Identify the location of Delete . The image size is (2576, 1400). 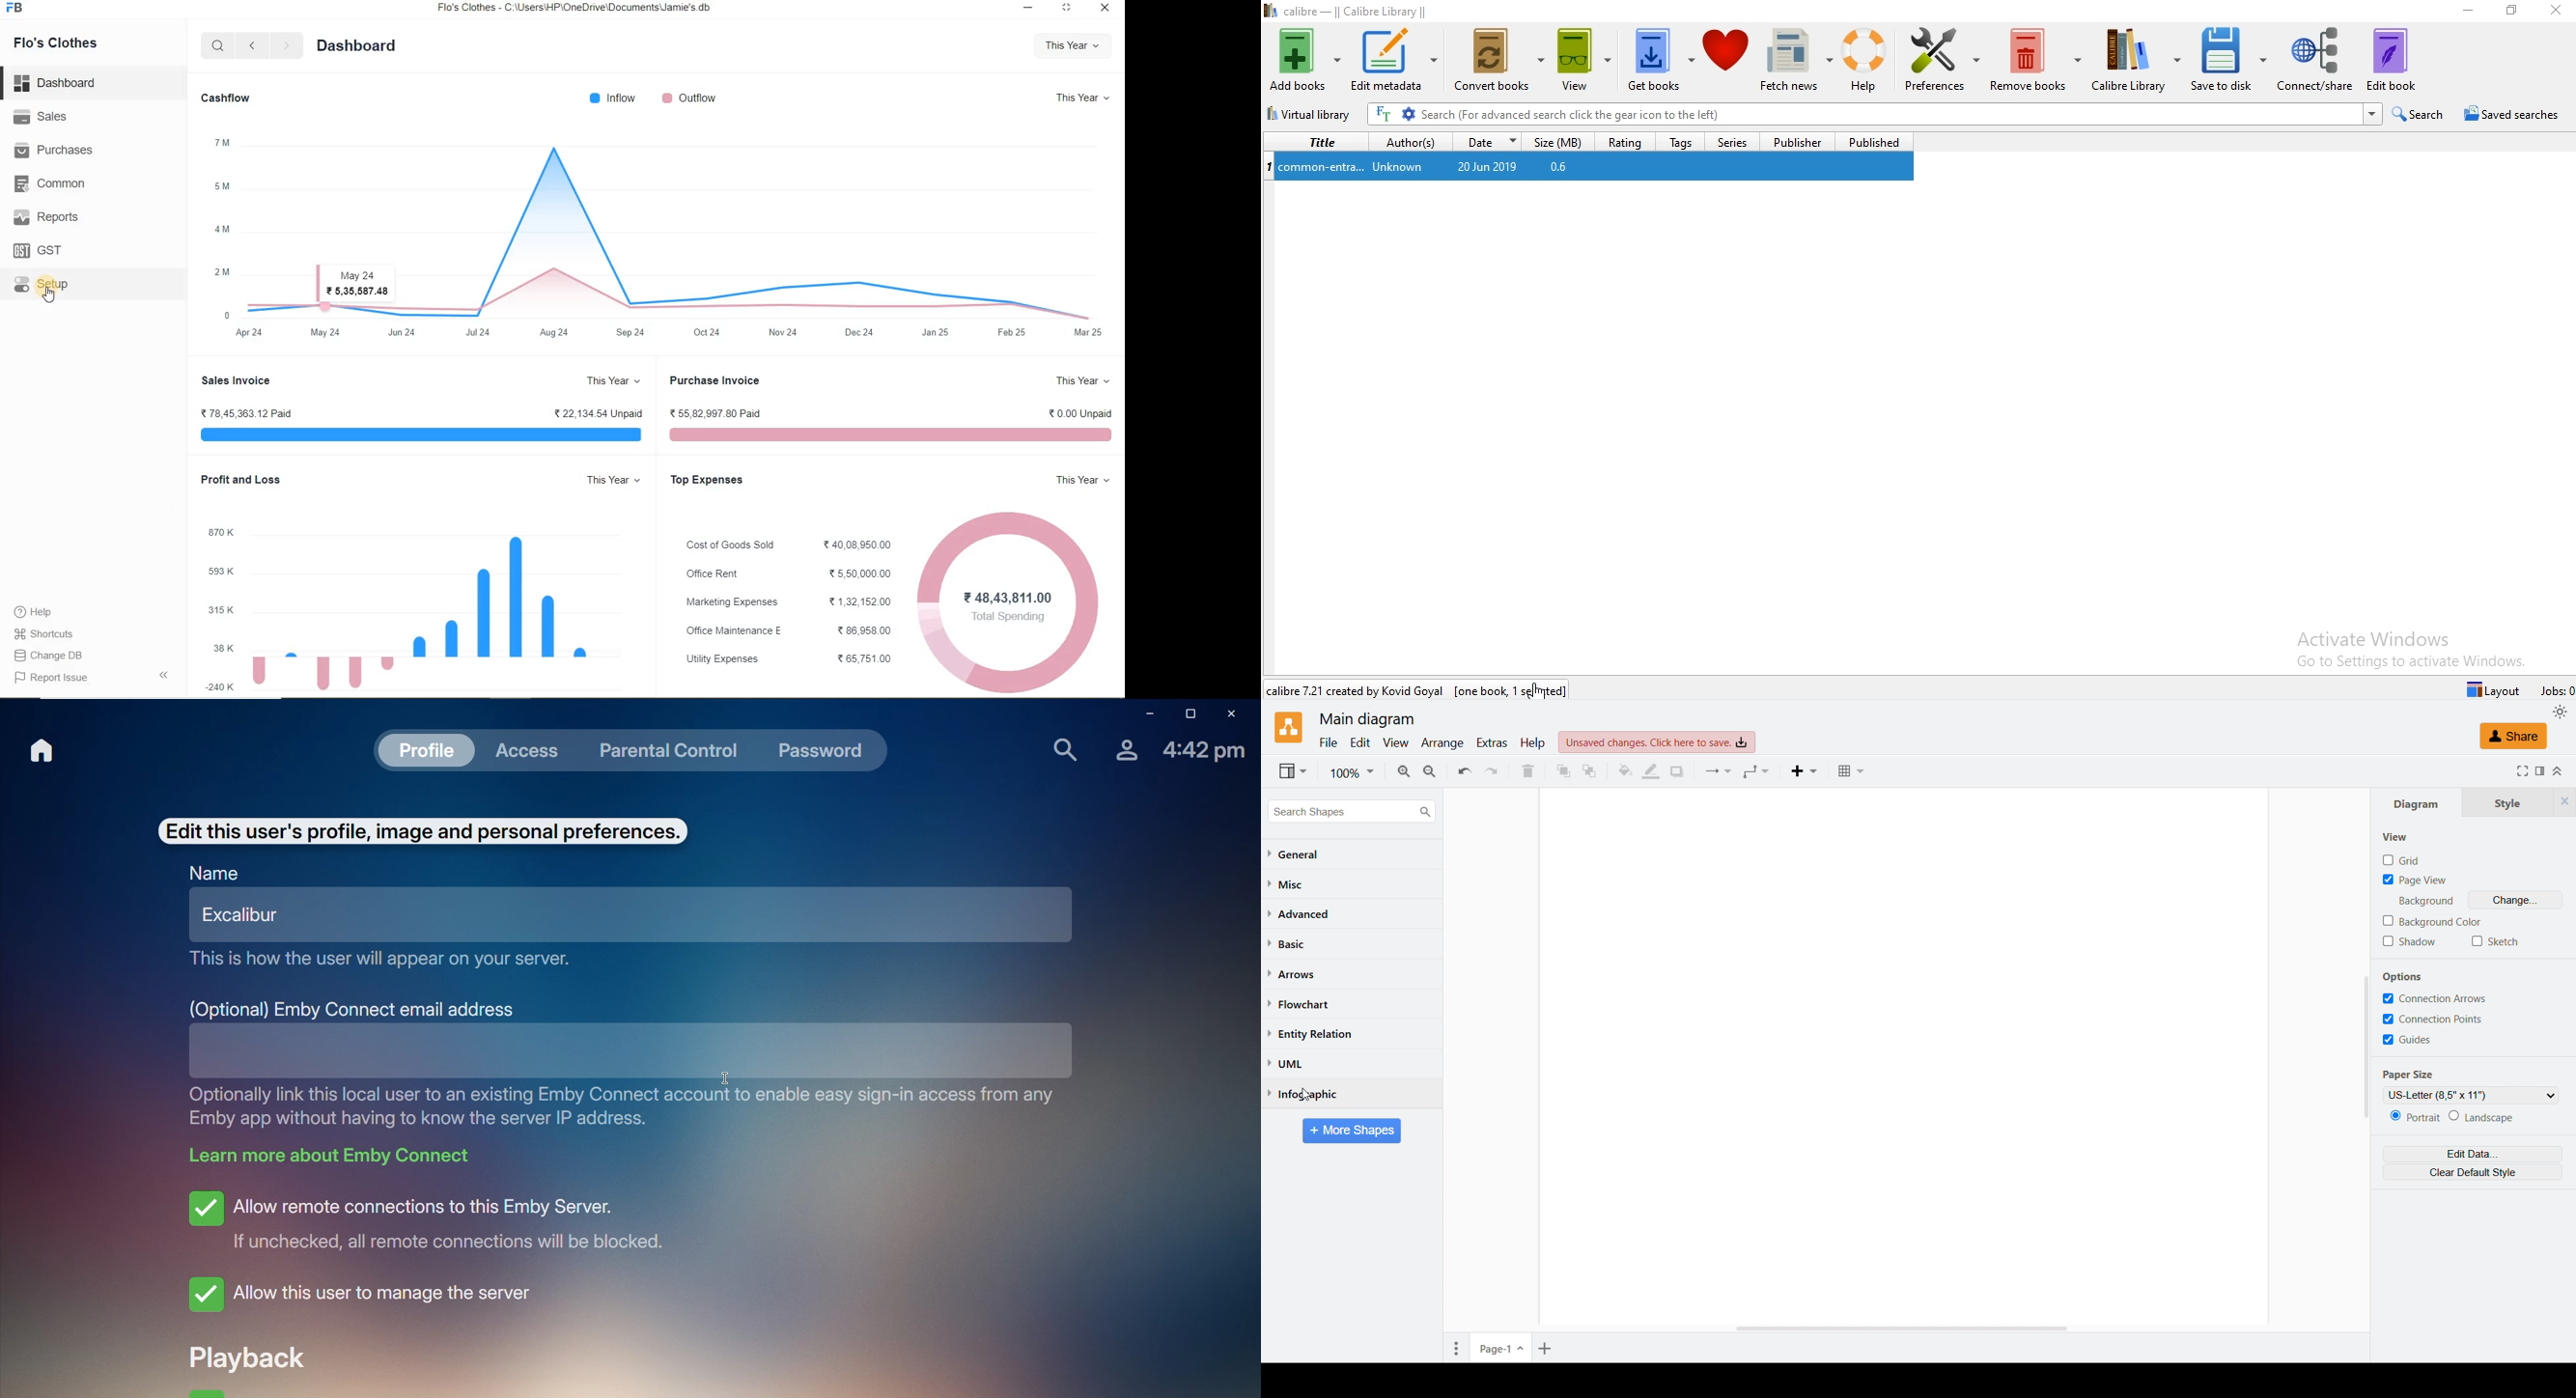
(1528, 772).